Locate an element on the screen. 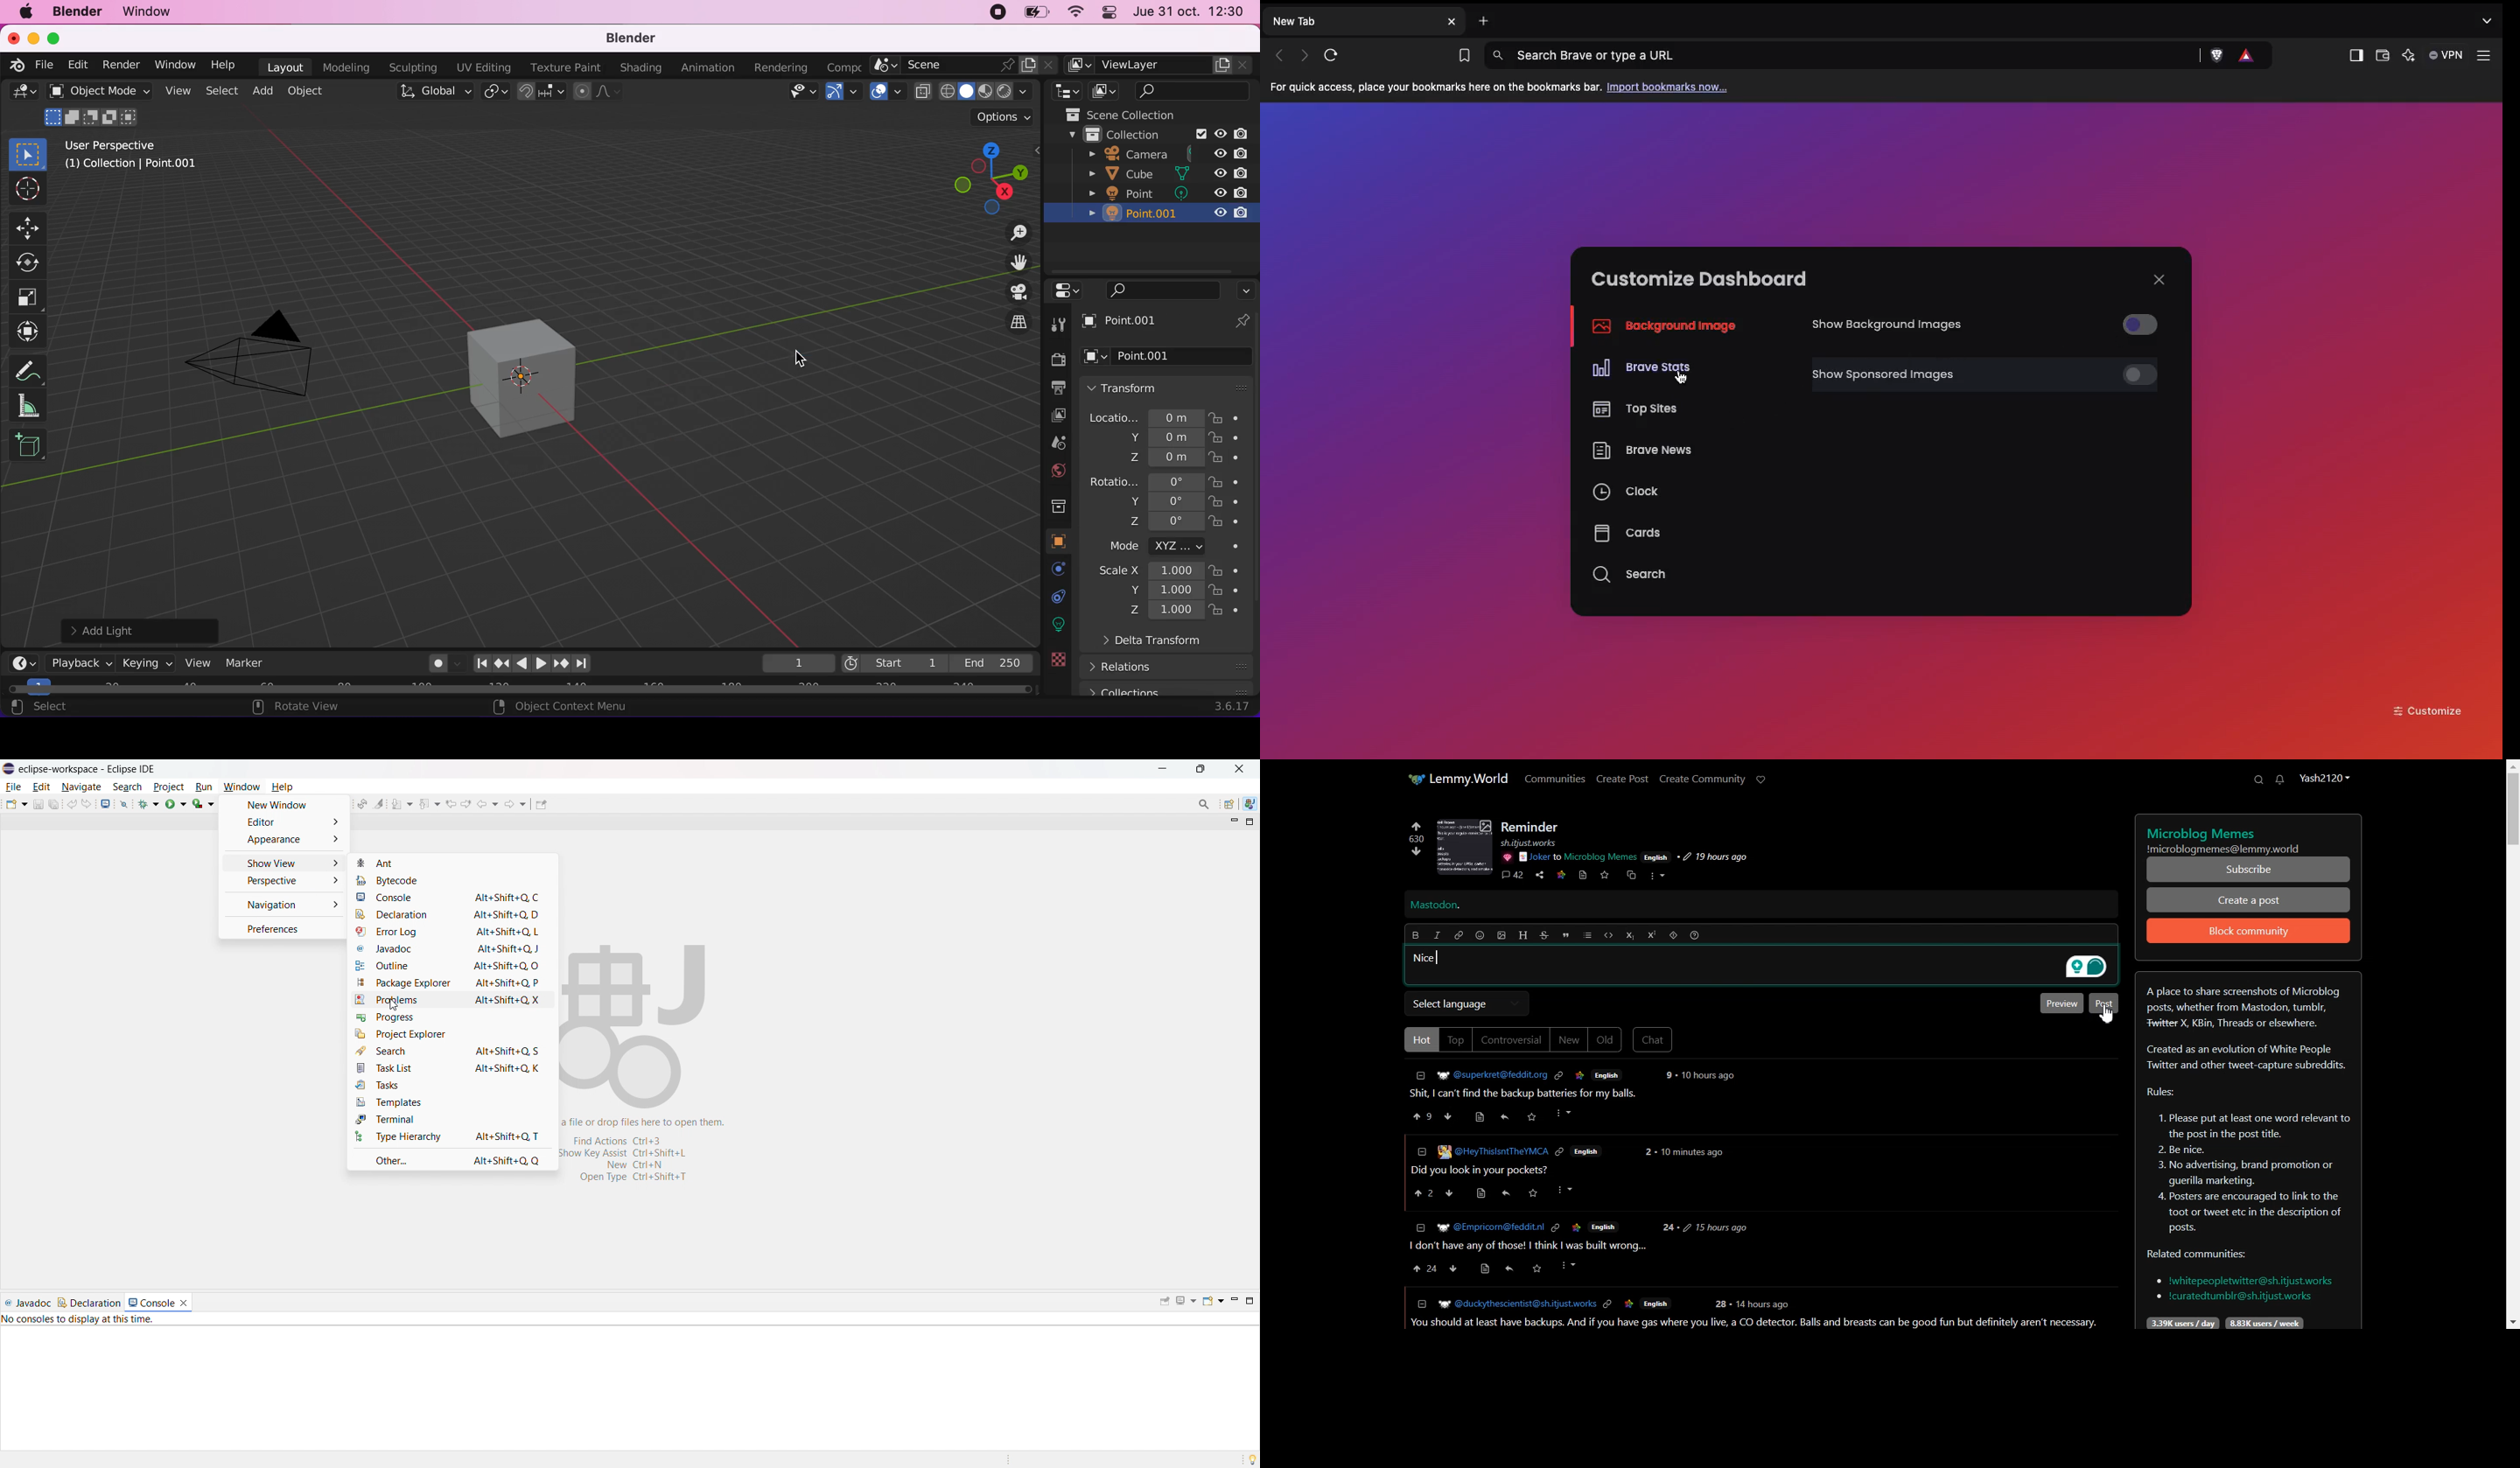 The width and height of the screenshot is (2520, 1484).  is located at coordinates (1608, 1305).